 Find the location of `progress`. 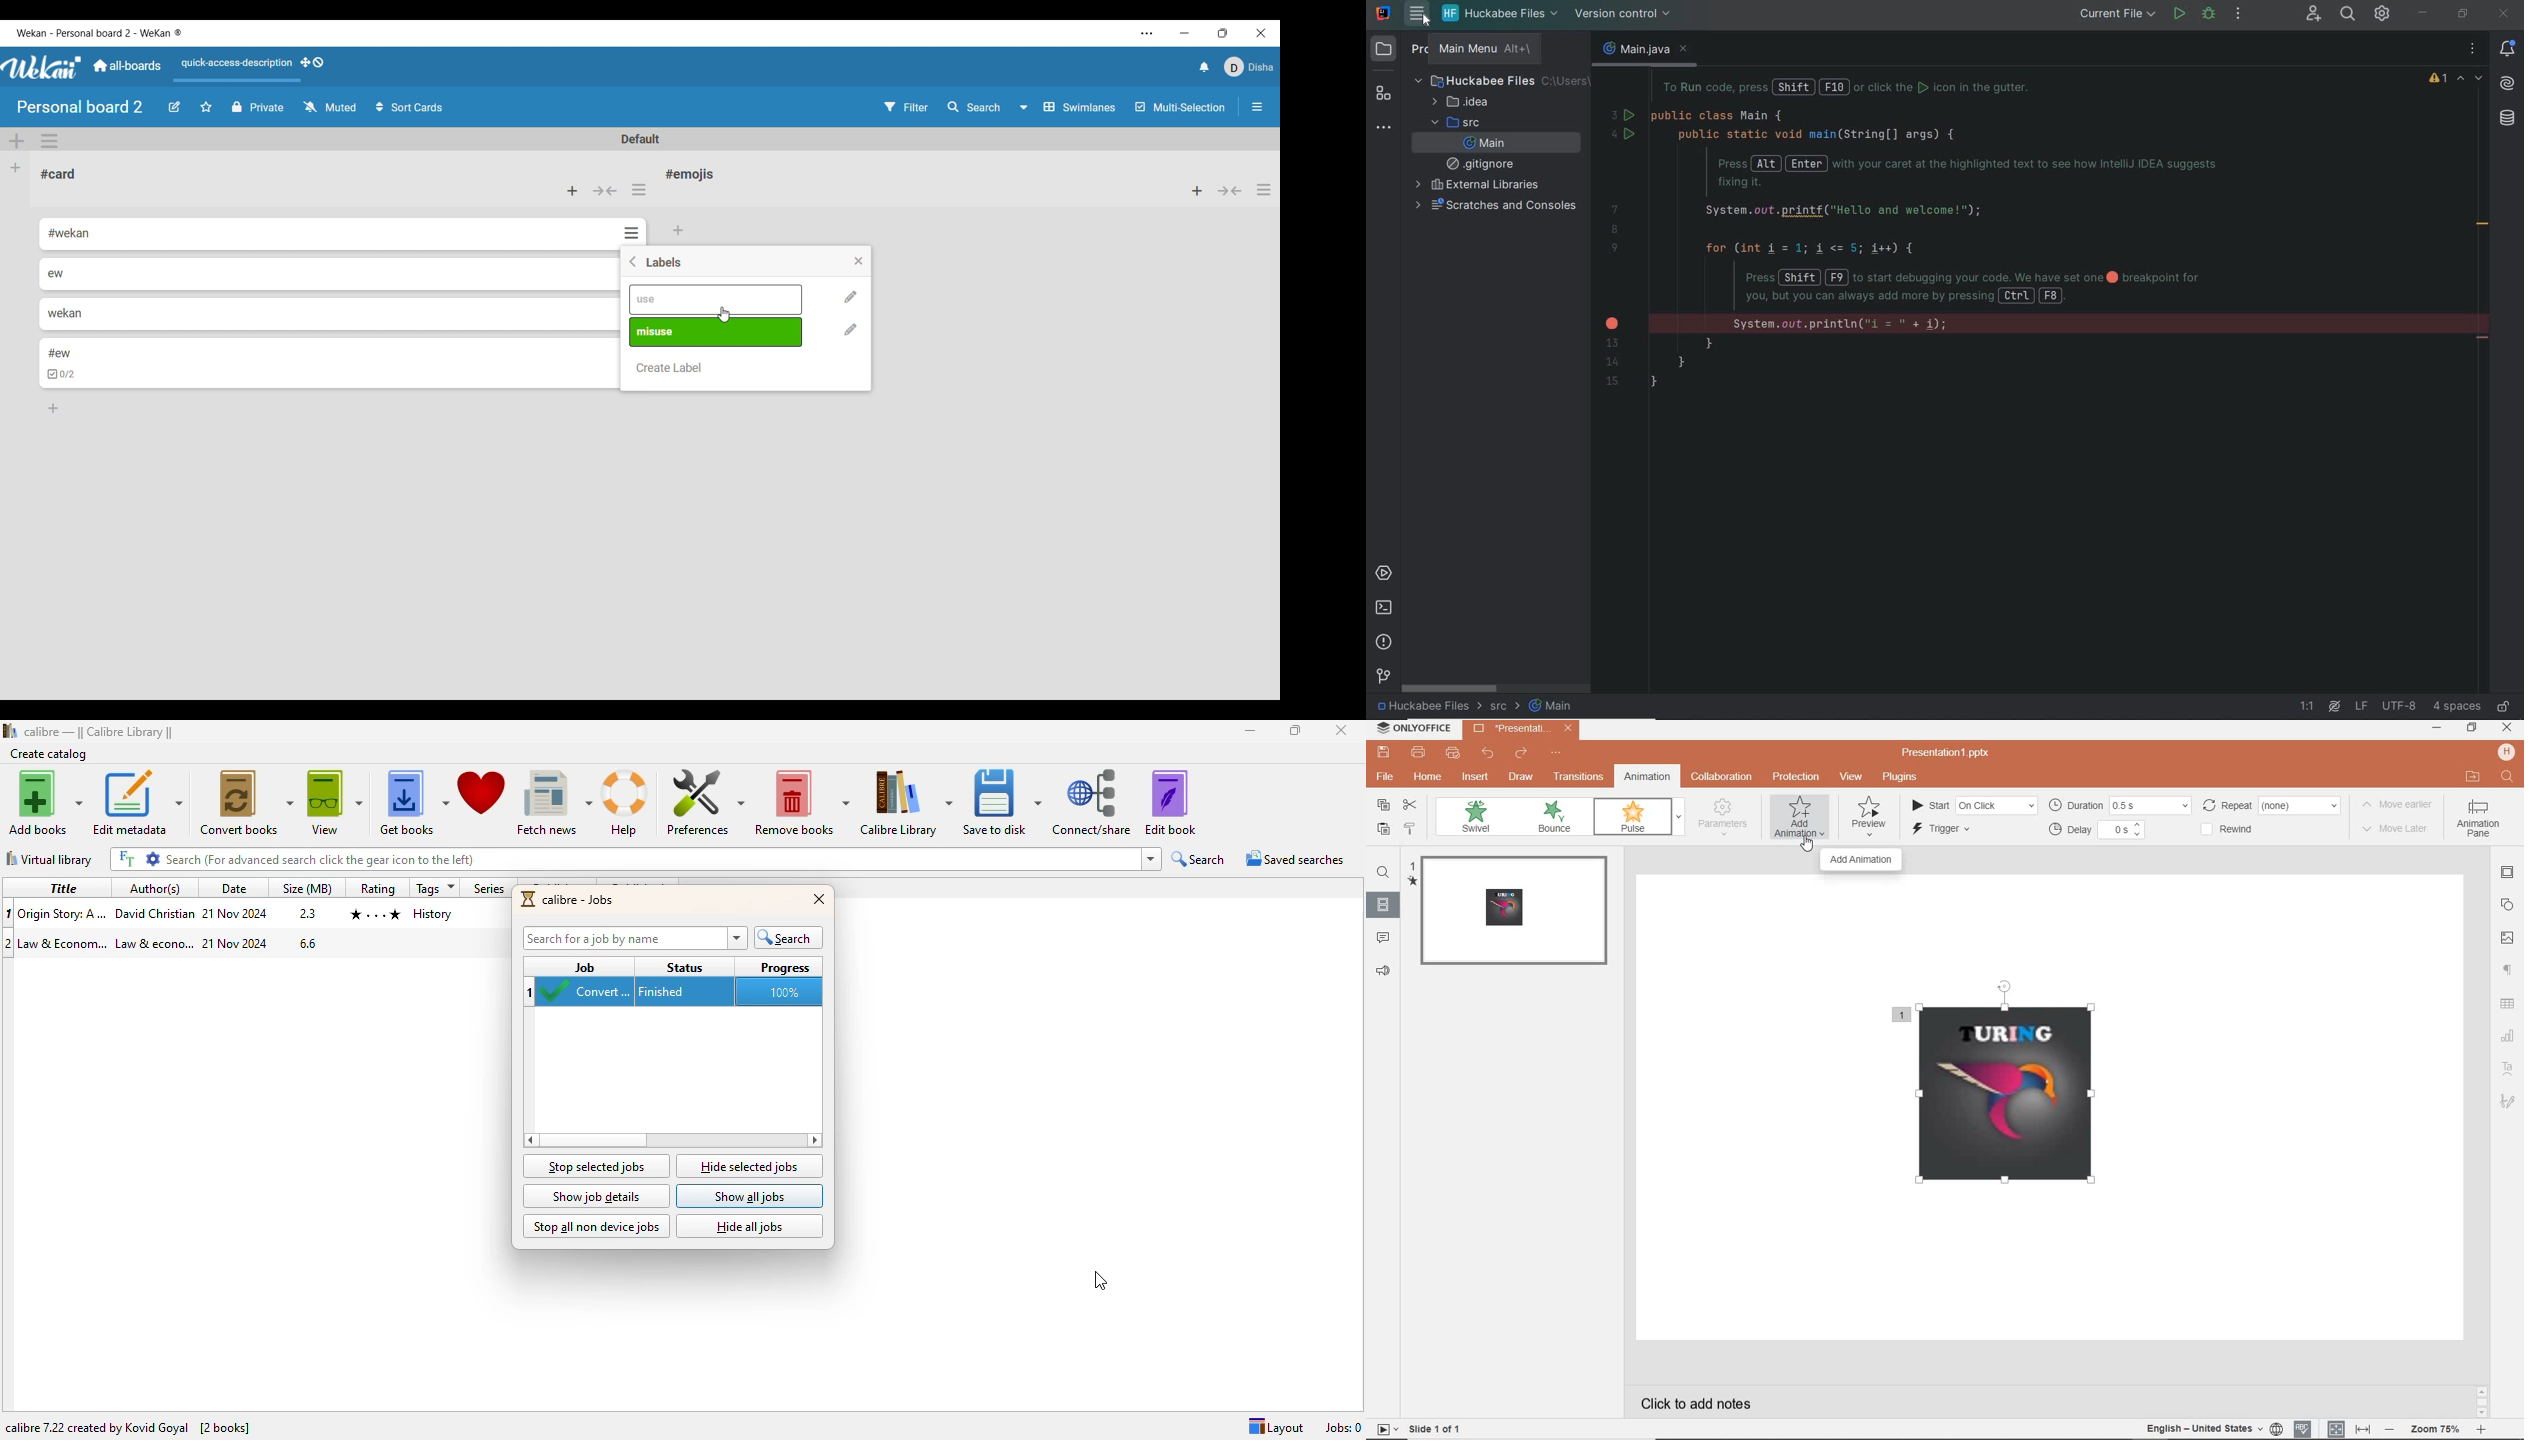

progress is located at coordinates (785, 967).